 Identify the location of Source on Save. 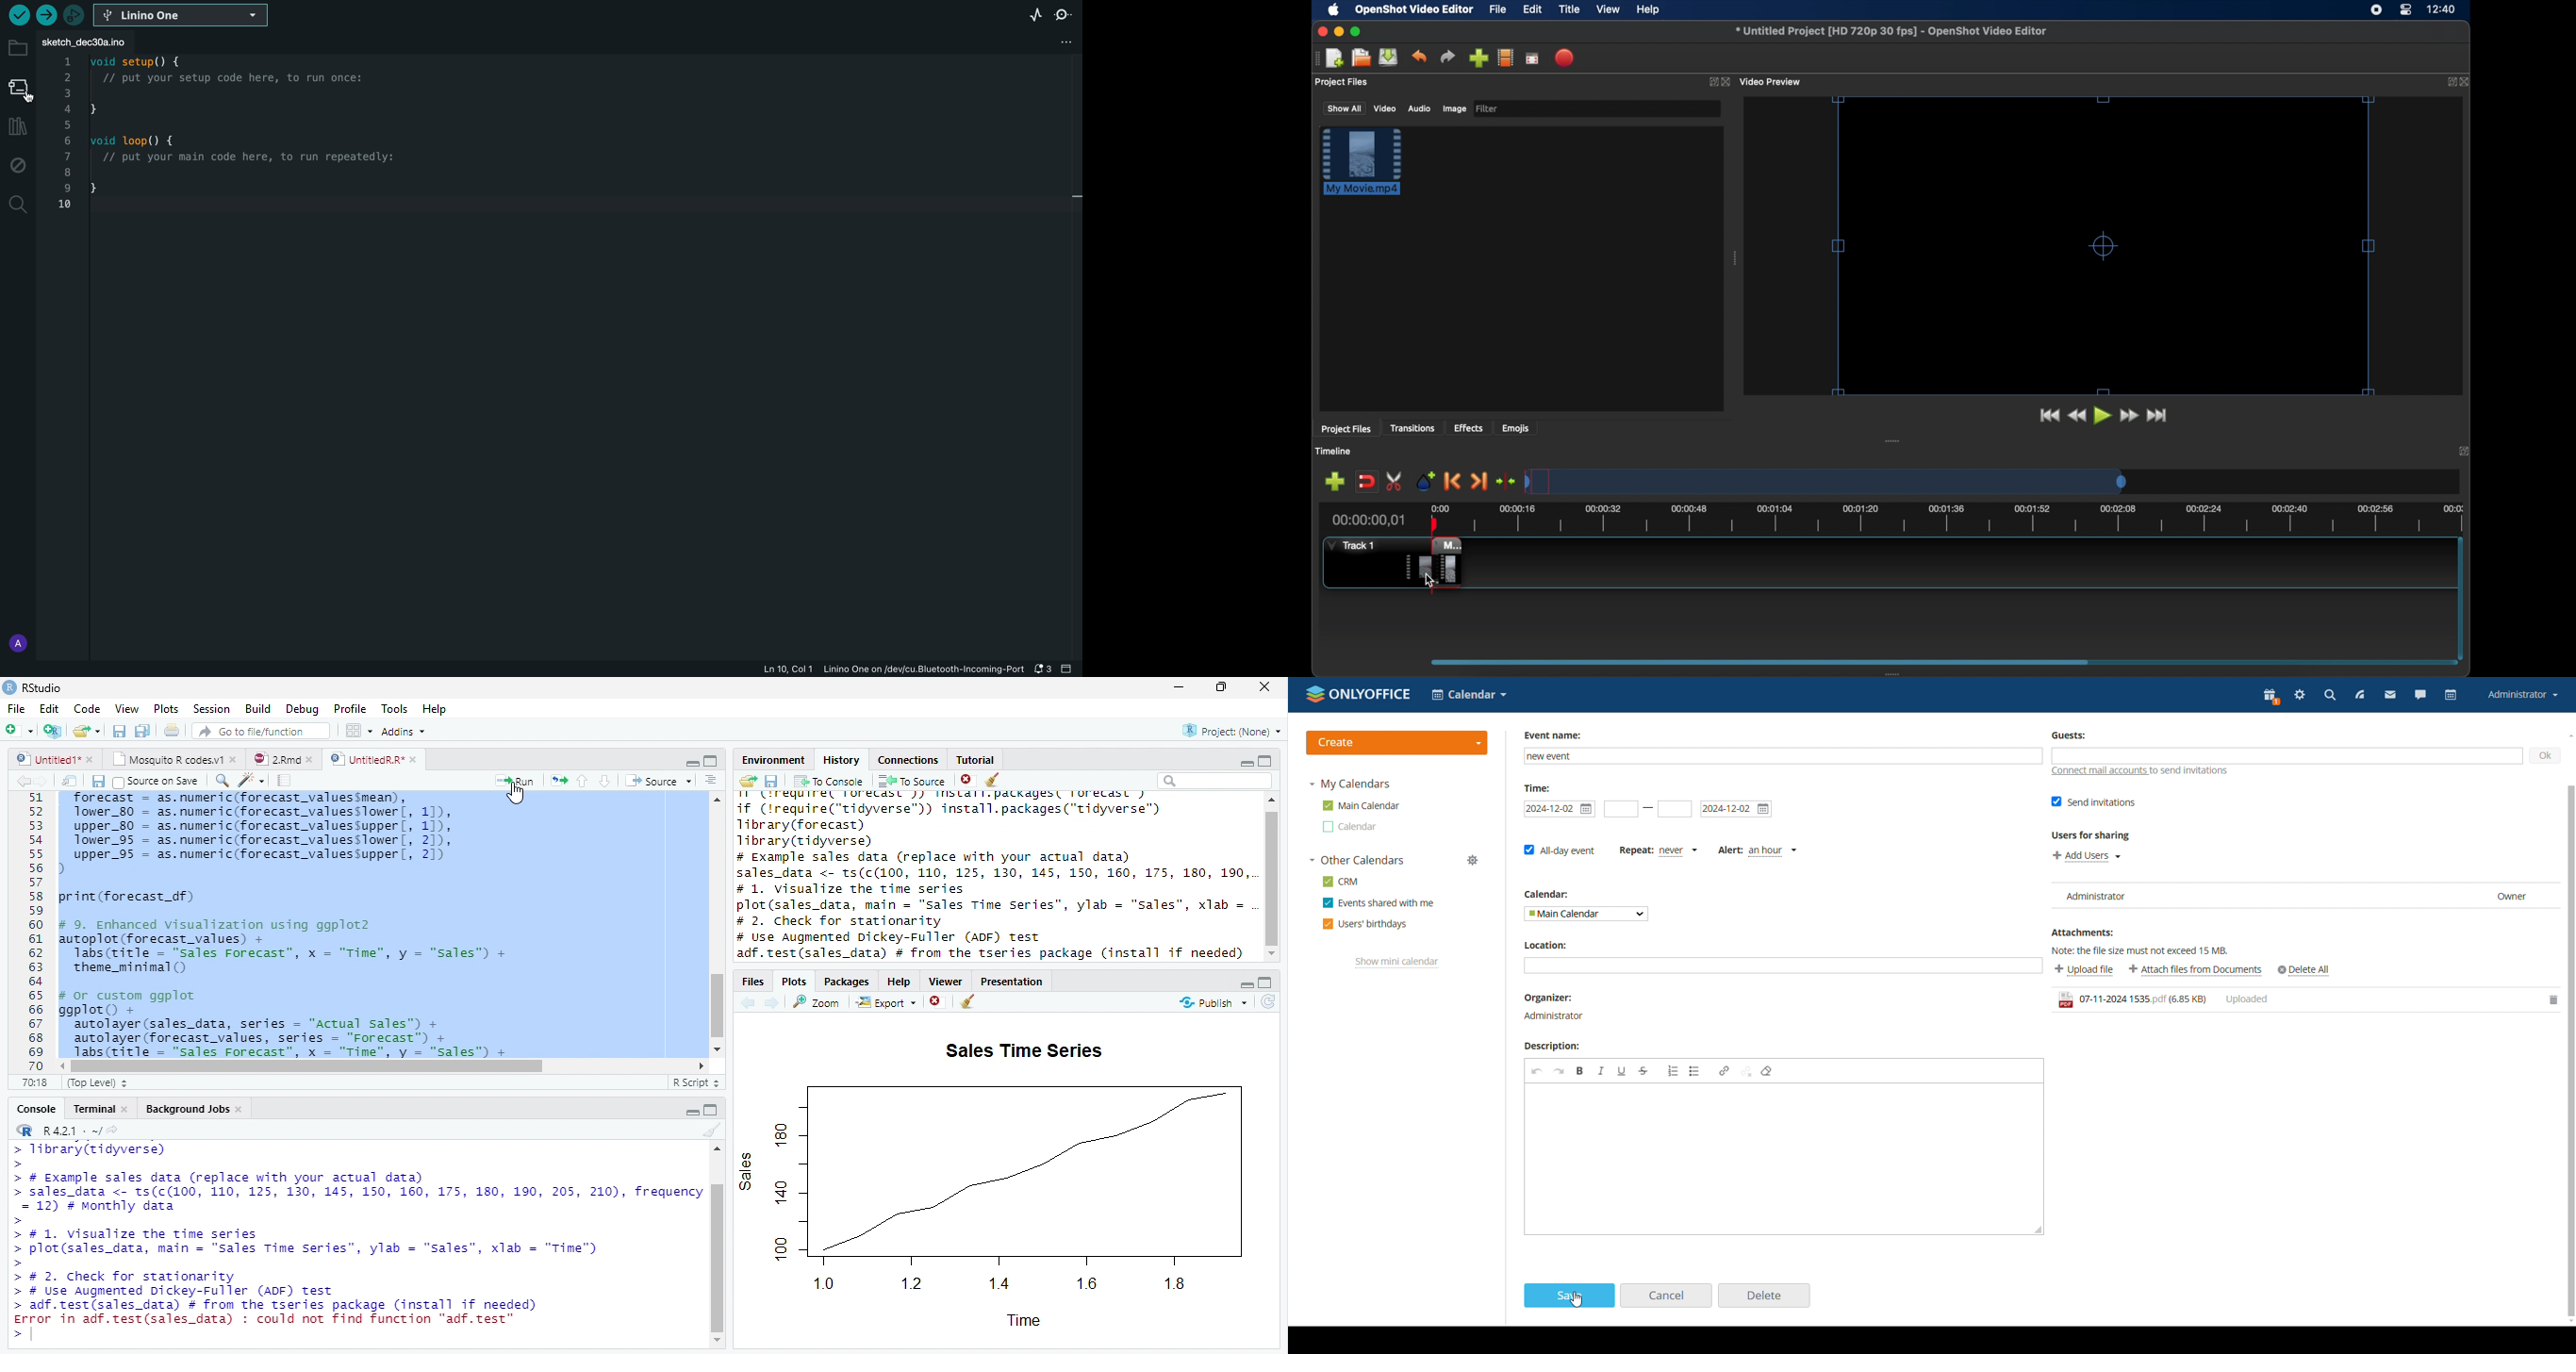
(156, 782).